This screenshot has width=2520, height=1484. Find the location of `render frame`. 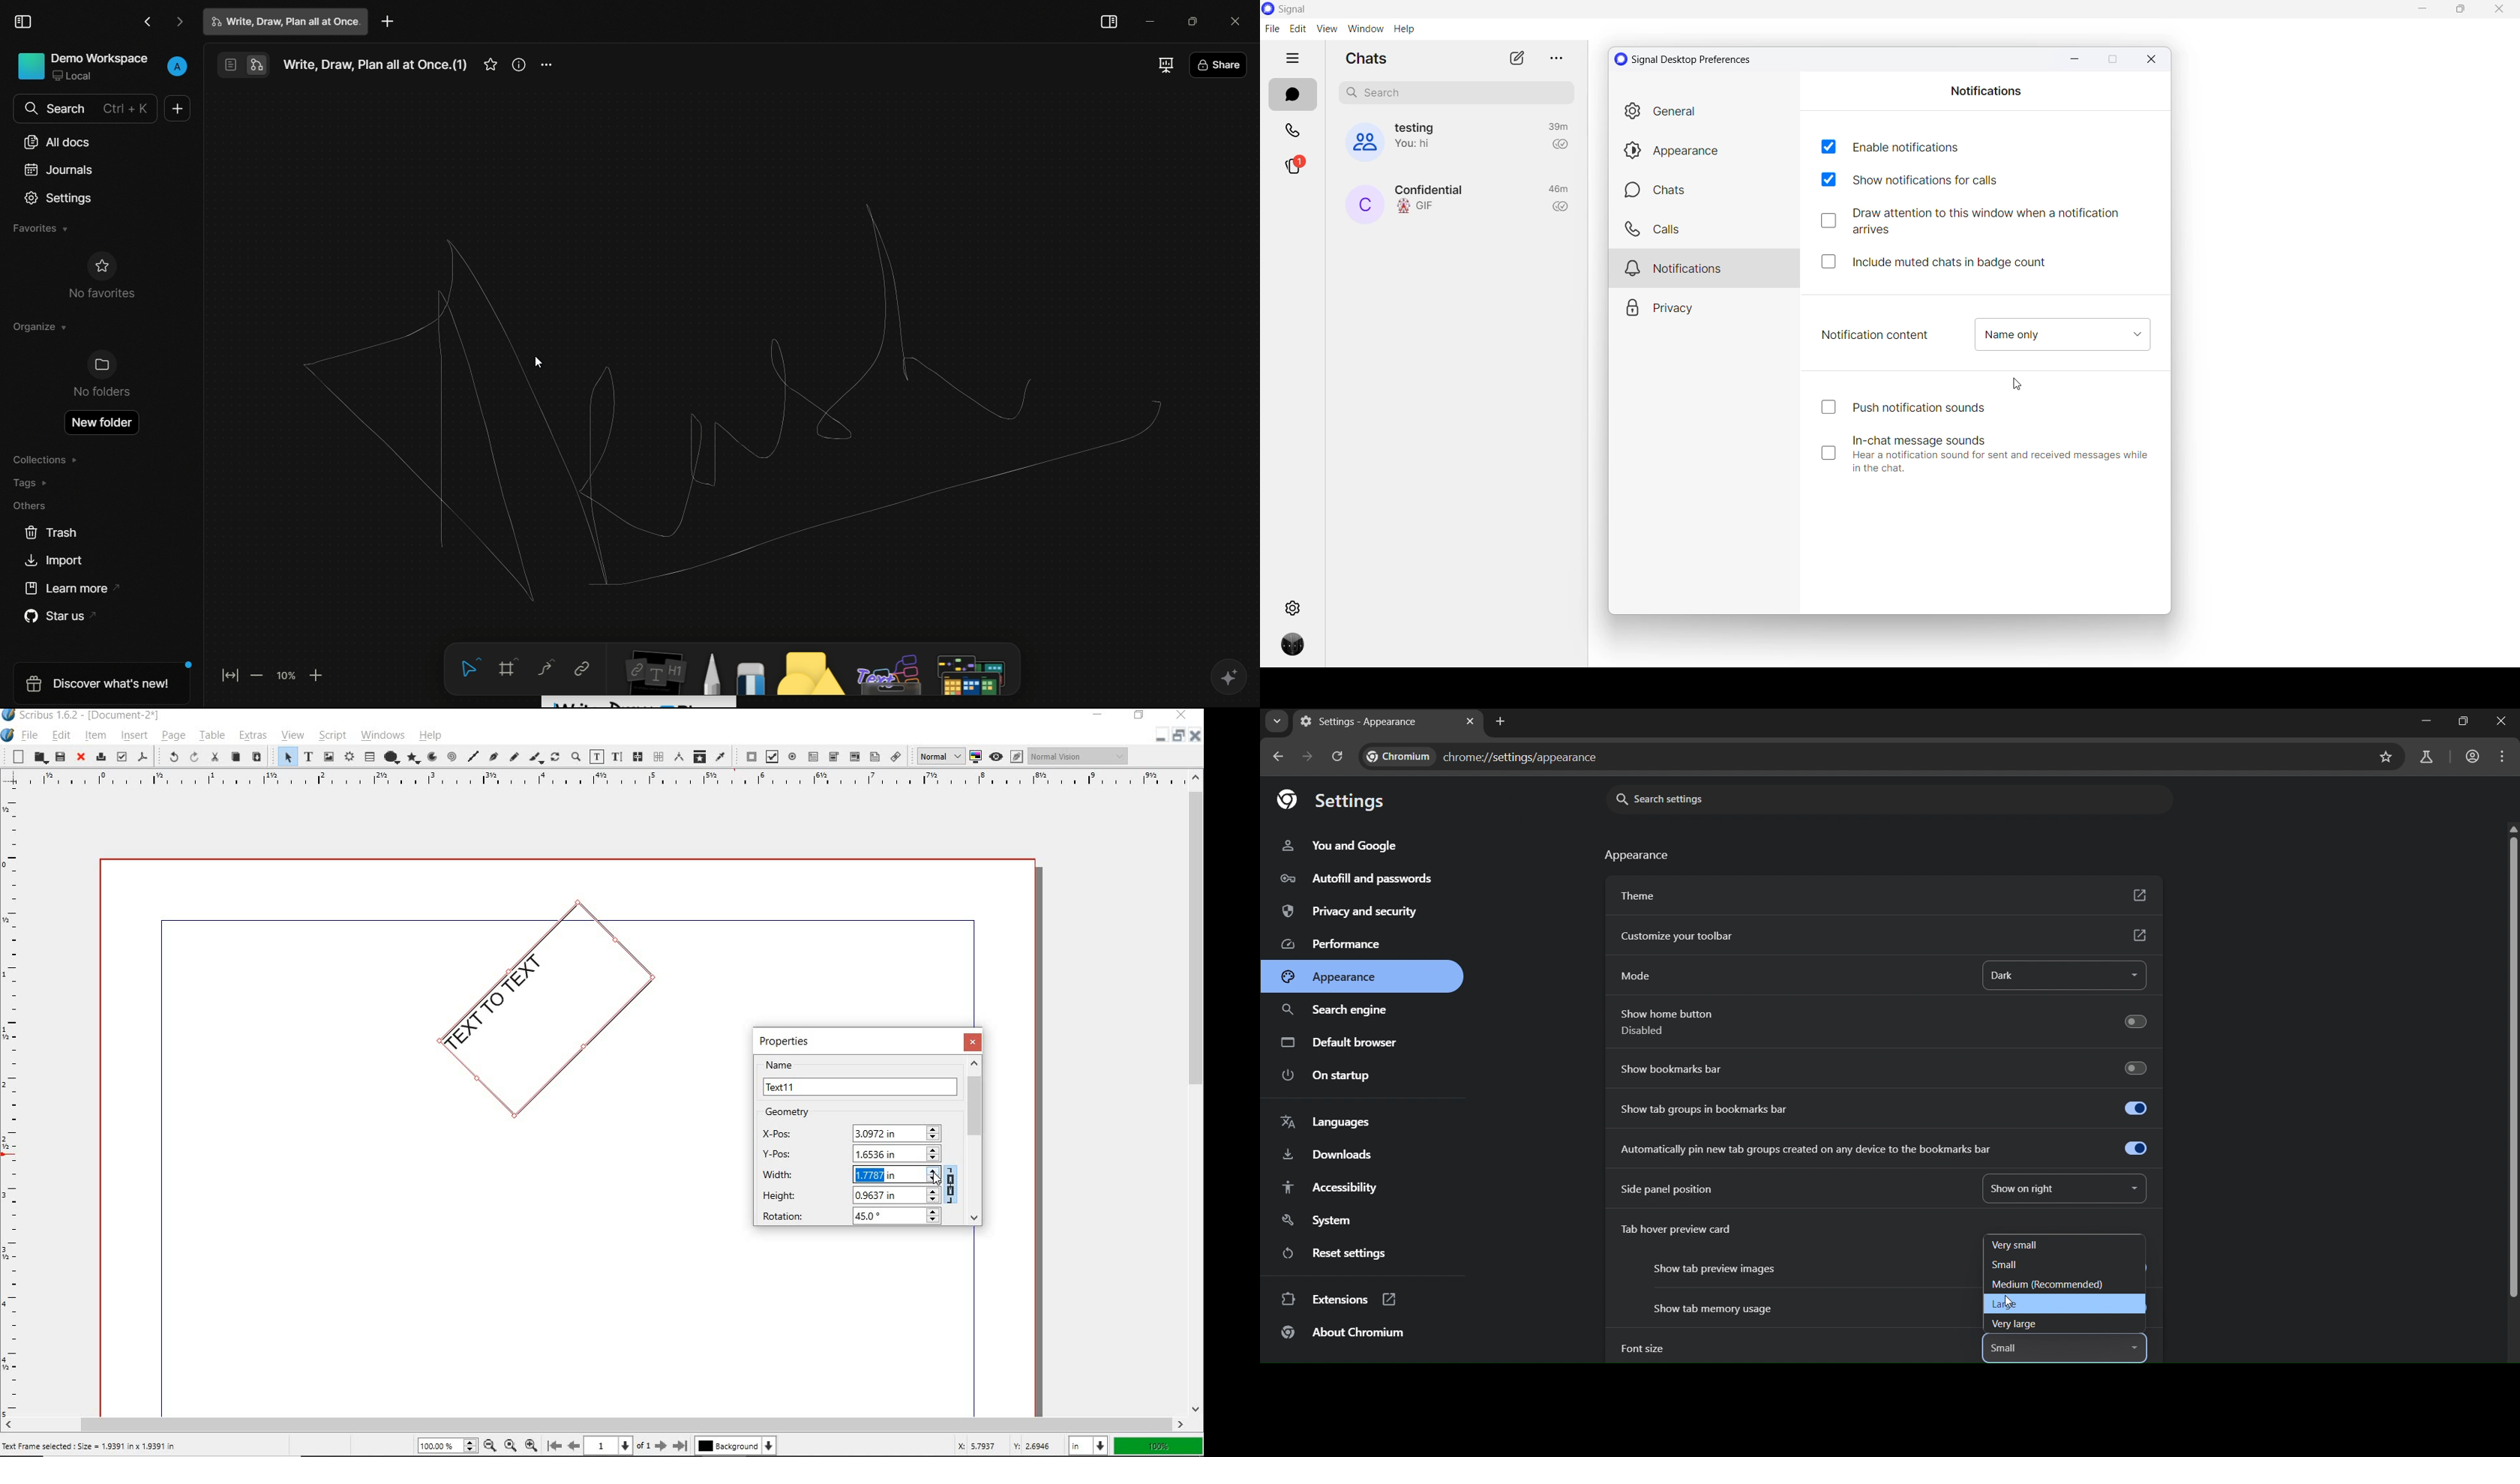

render frame is located at coordinates (349, 757).